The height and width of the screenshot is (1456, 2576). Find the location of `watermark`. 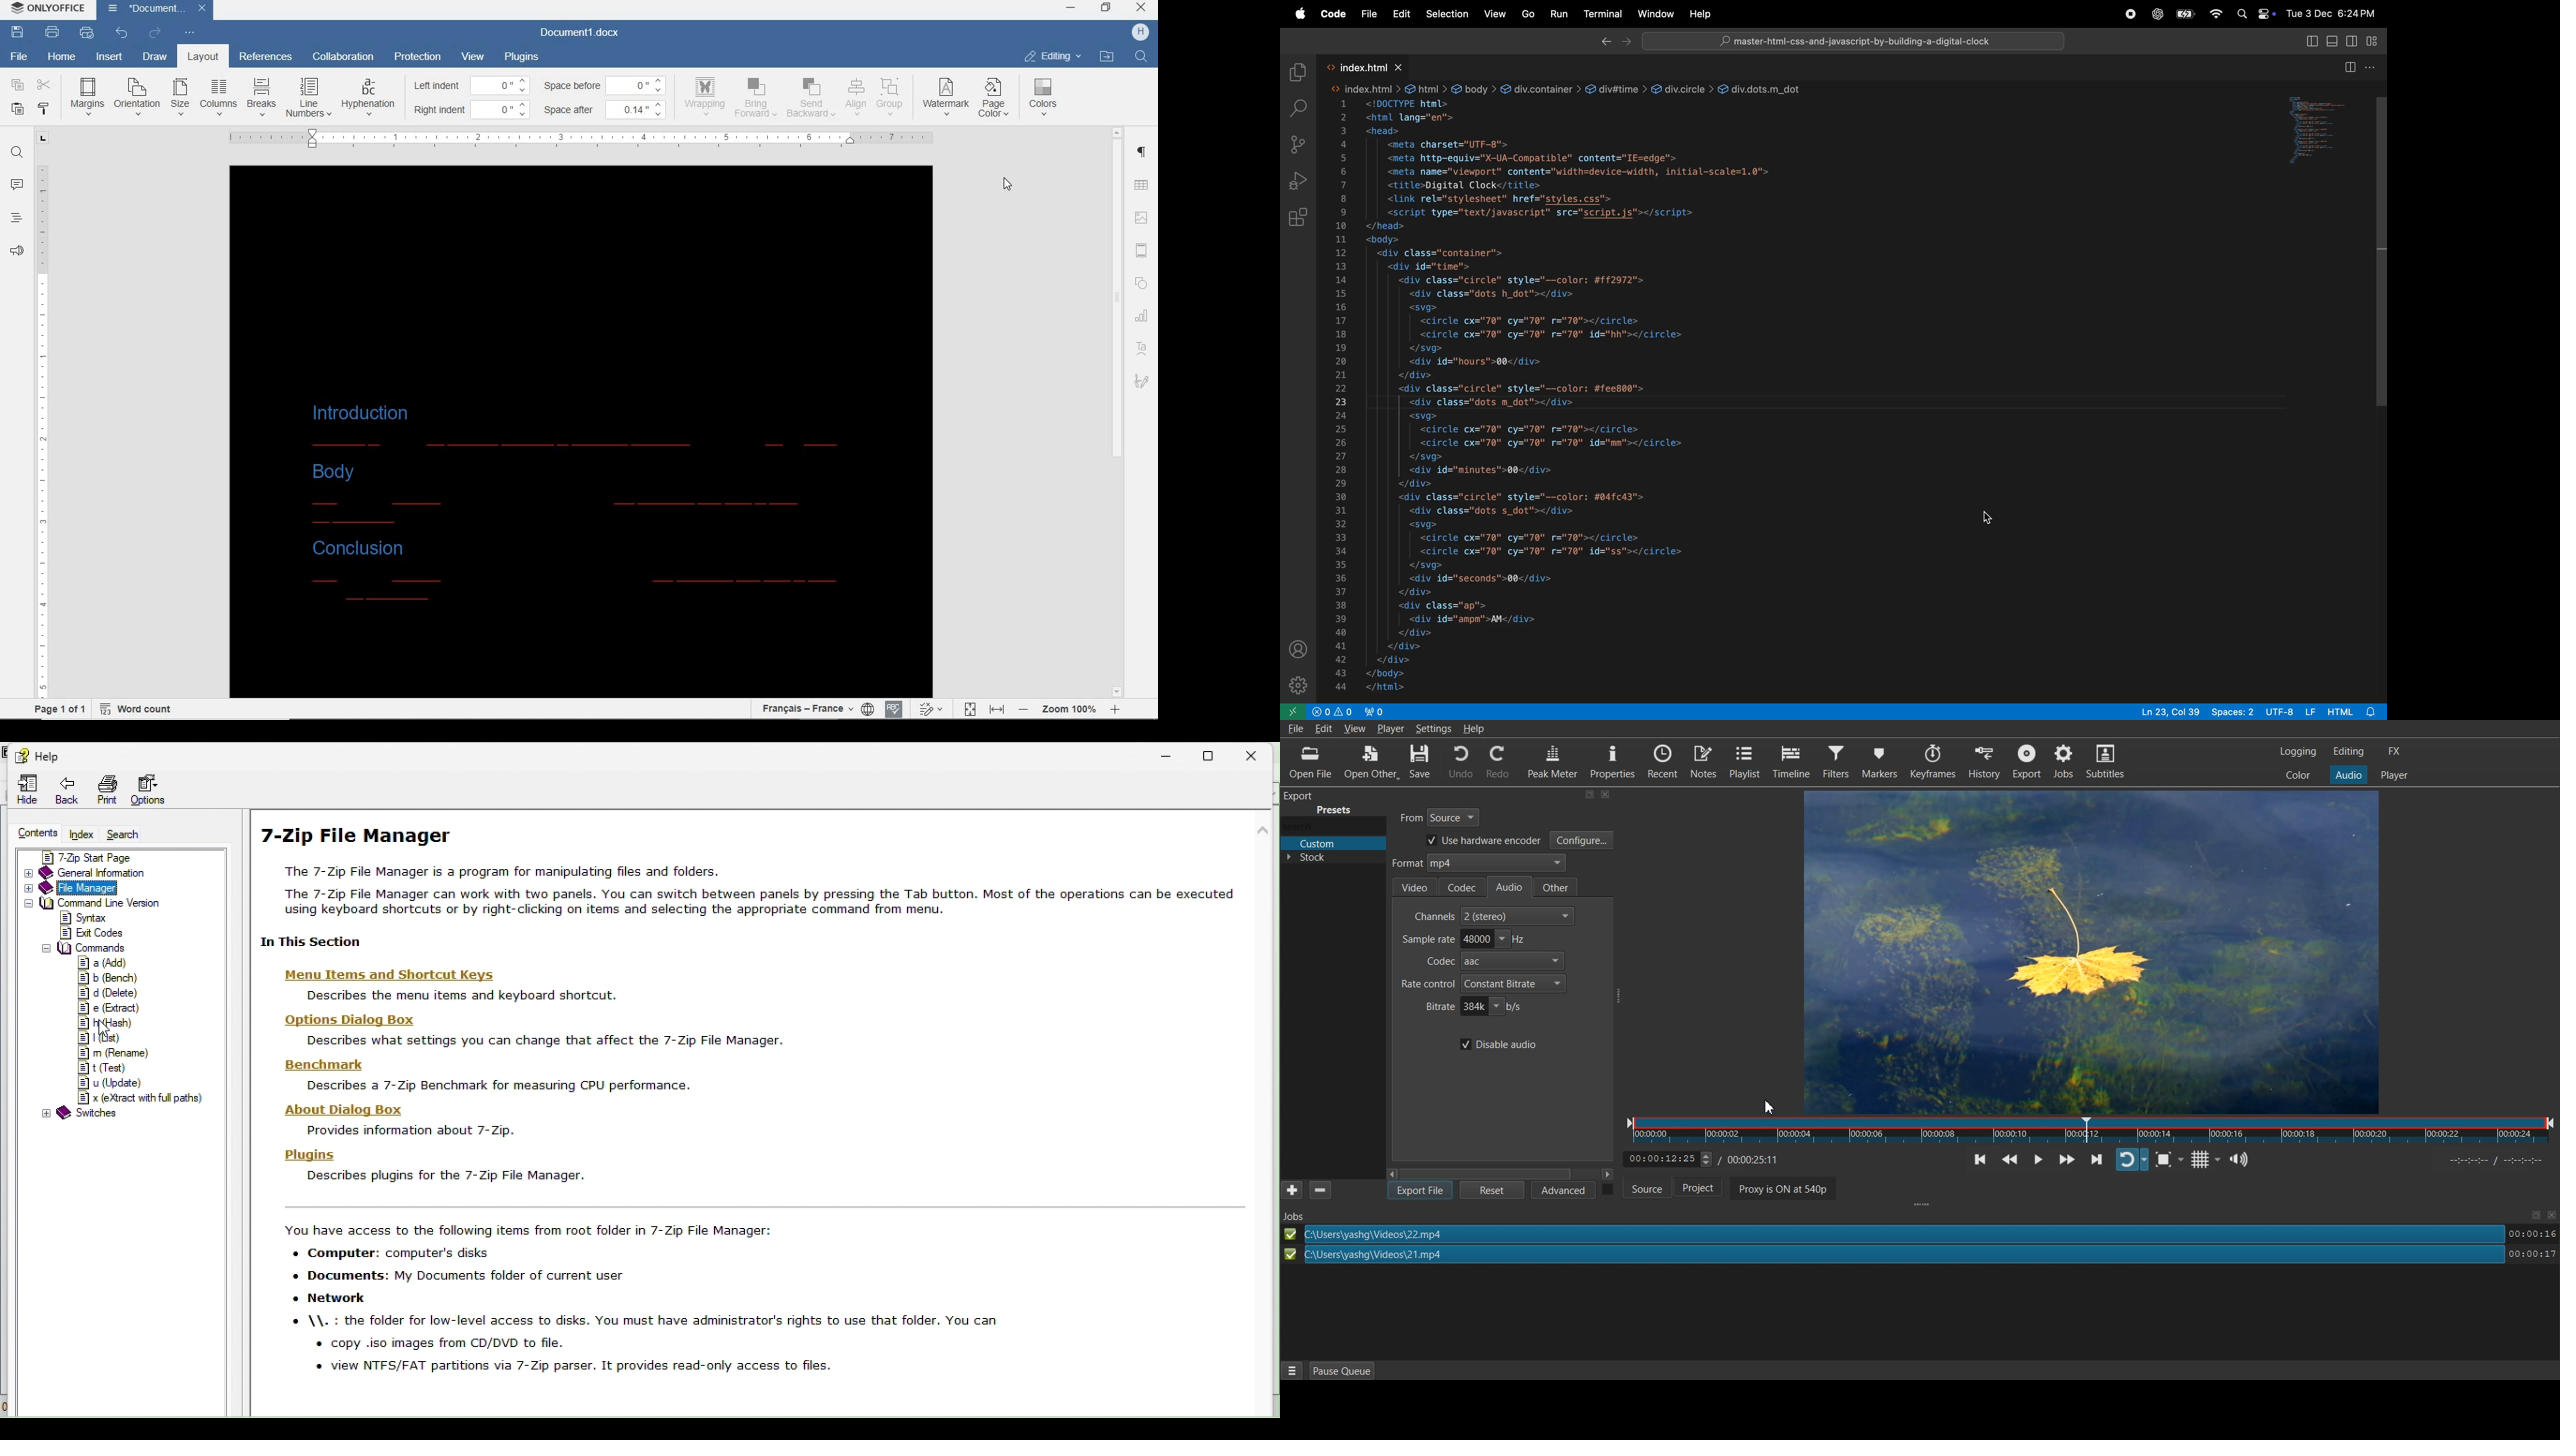

watermark is located at coordinates (947, 96).